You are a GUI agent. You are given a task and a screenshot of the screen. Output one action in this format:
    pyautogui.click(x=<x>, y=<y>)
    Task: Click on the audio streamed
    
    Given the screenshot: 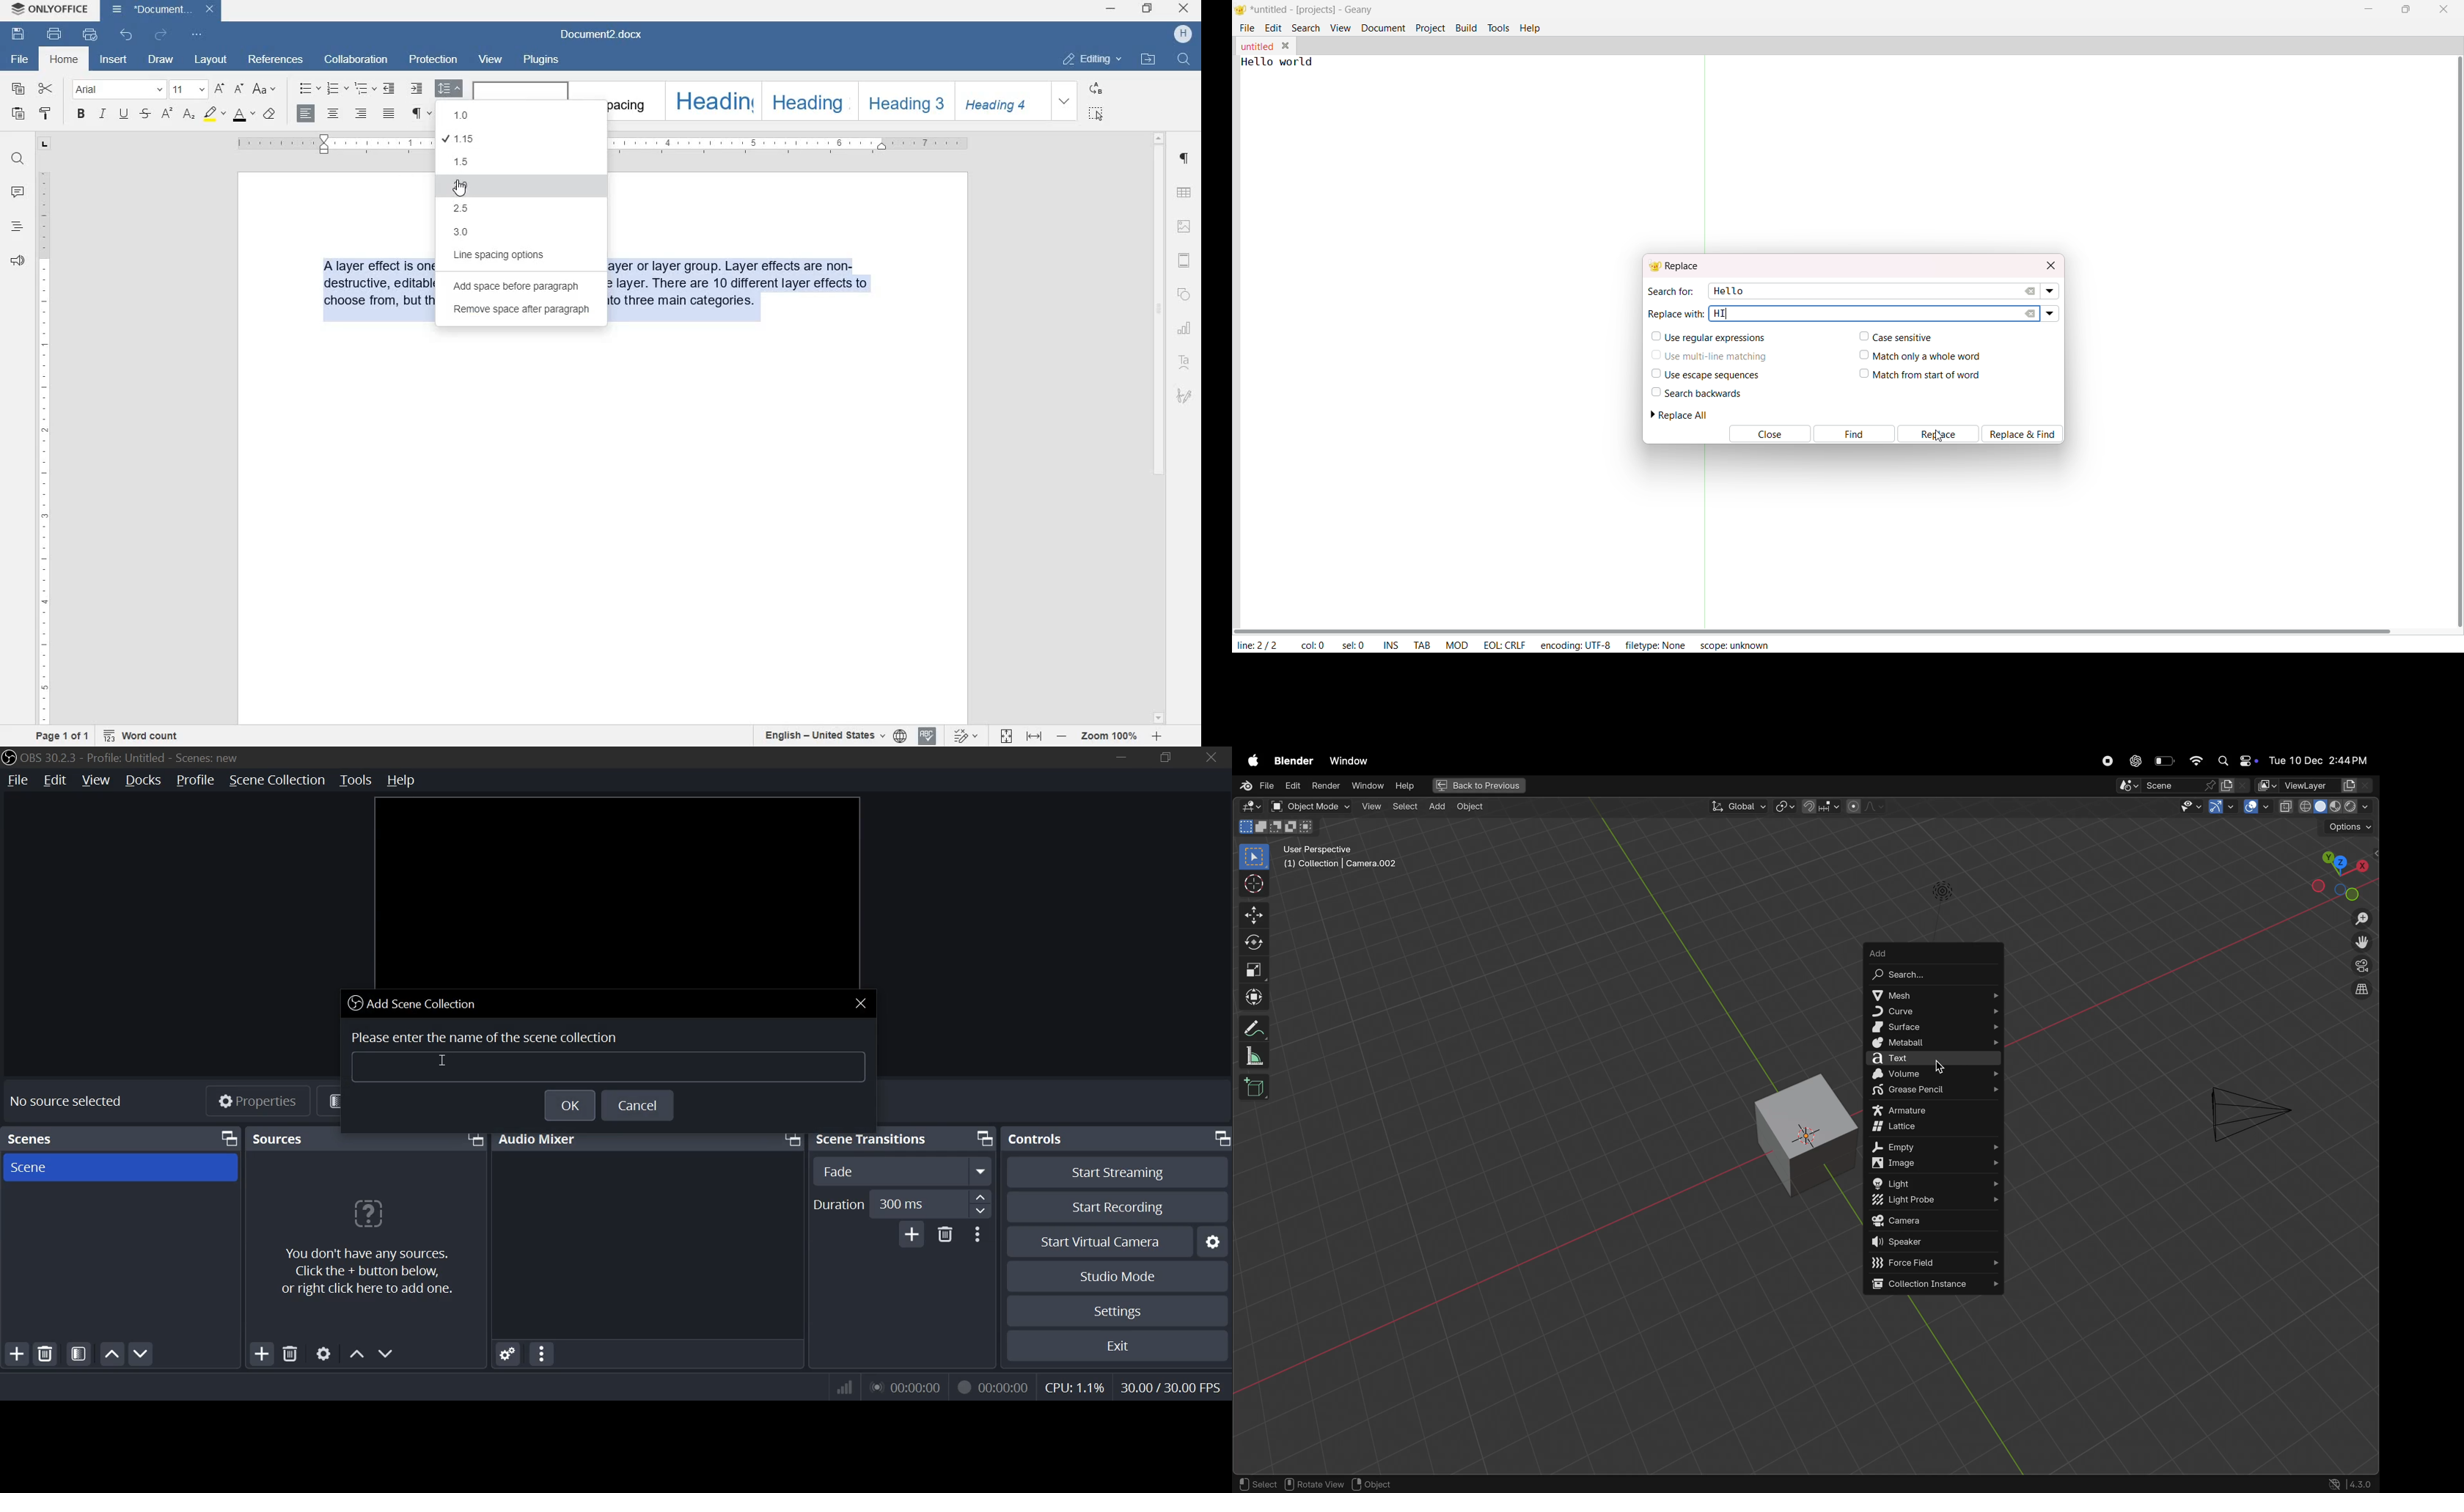 What is the action you would take?
    pyautogui.click(x=905, y=1387)
    